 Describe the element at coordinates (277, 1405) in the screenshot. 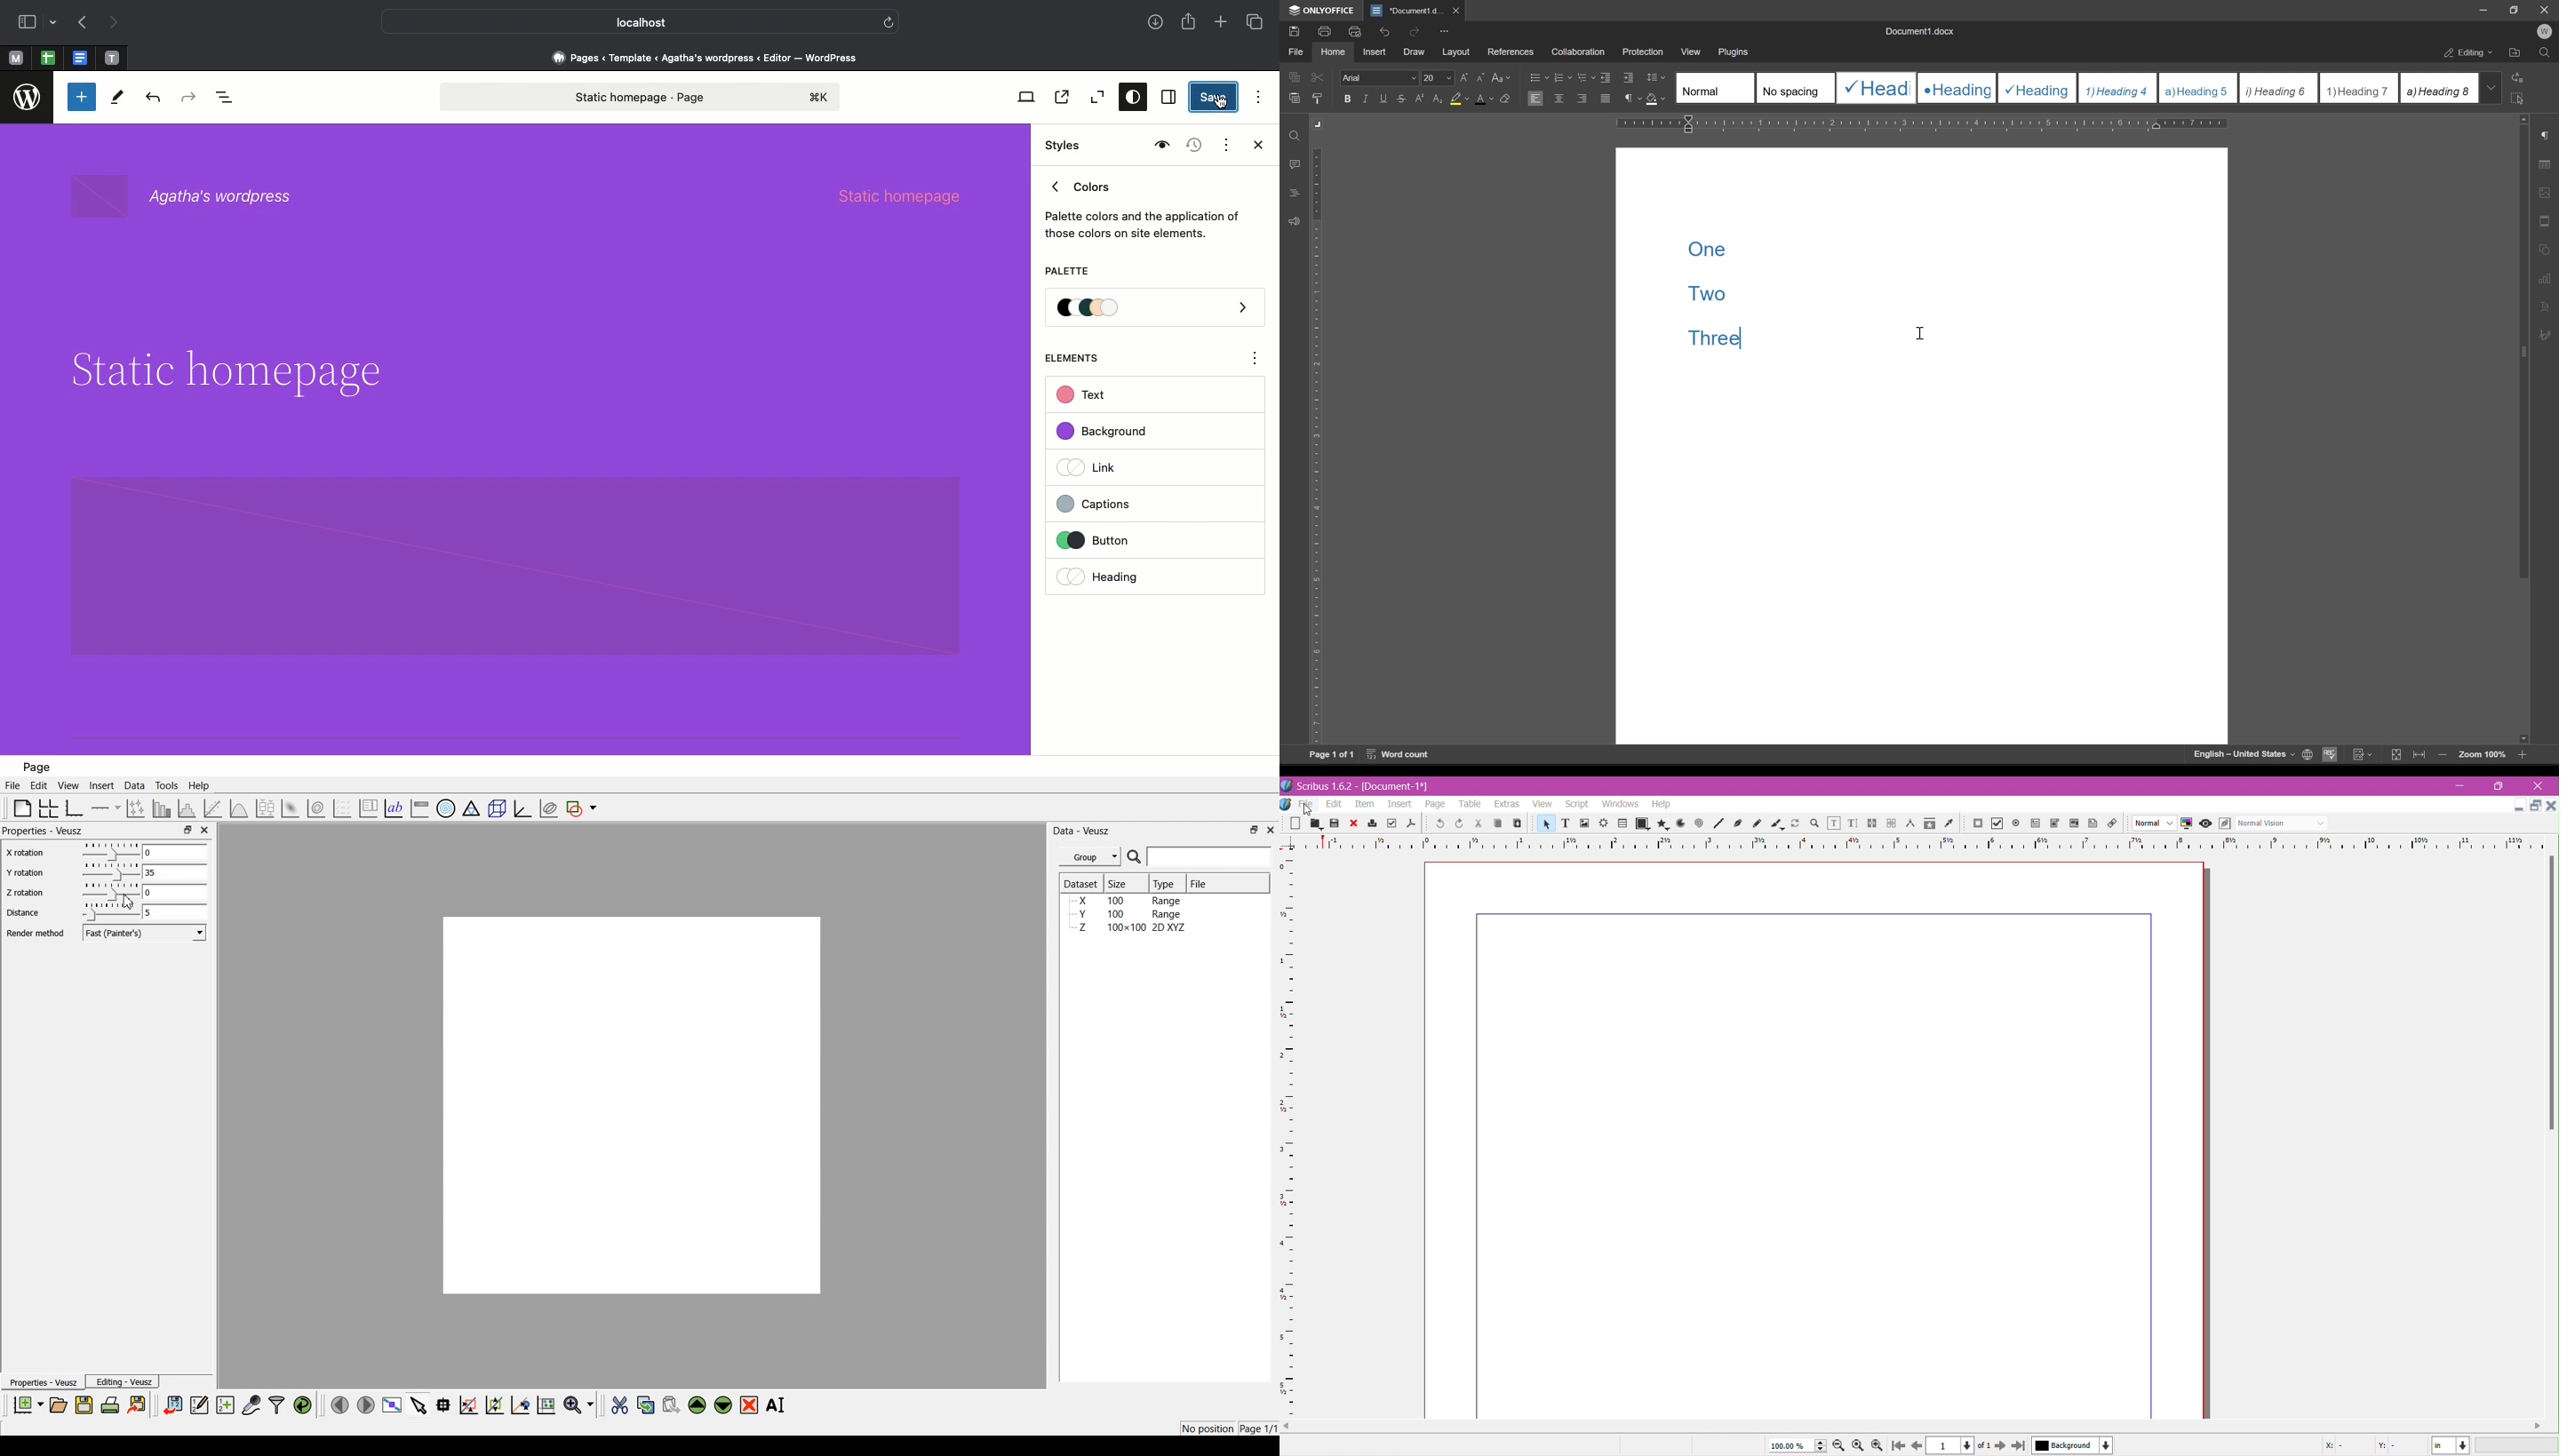

I see `Filter dataset` at that location.